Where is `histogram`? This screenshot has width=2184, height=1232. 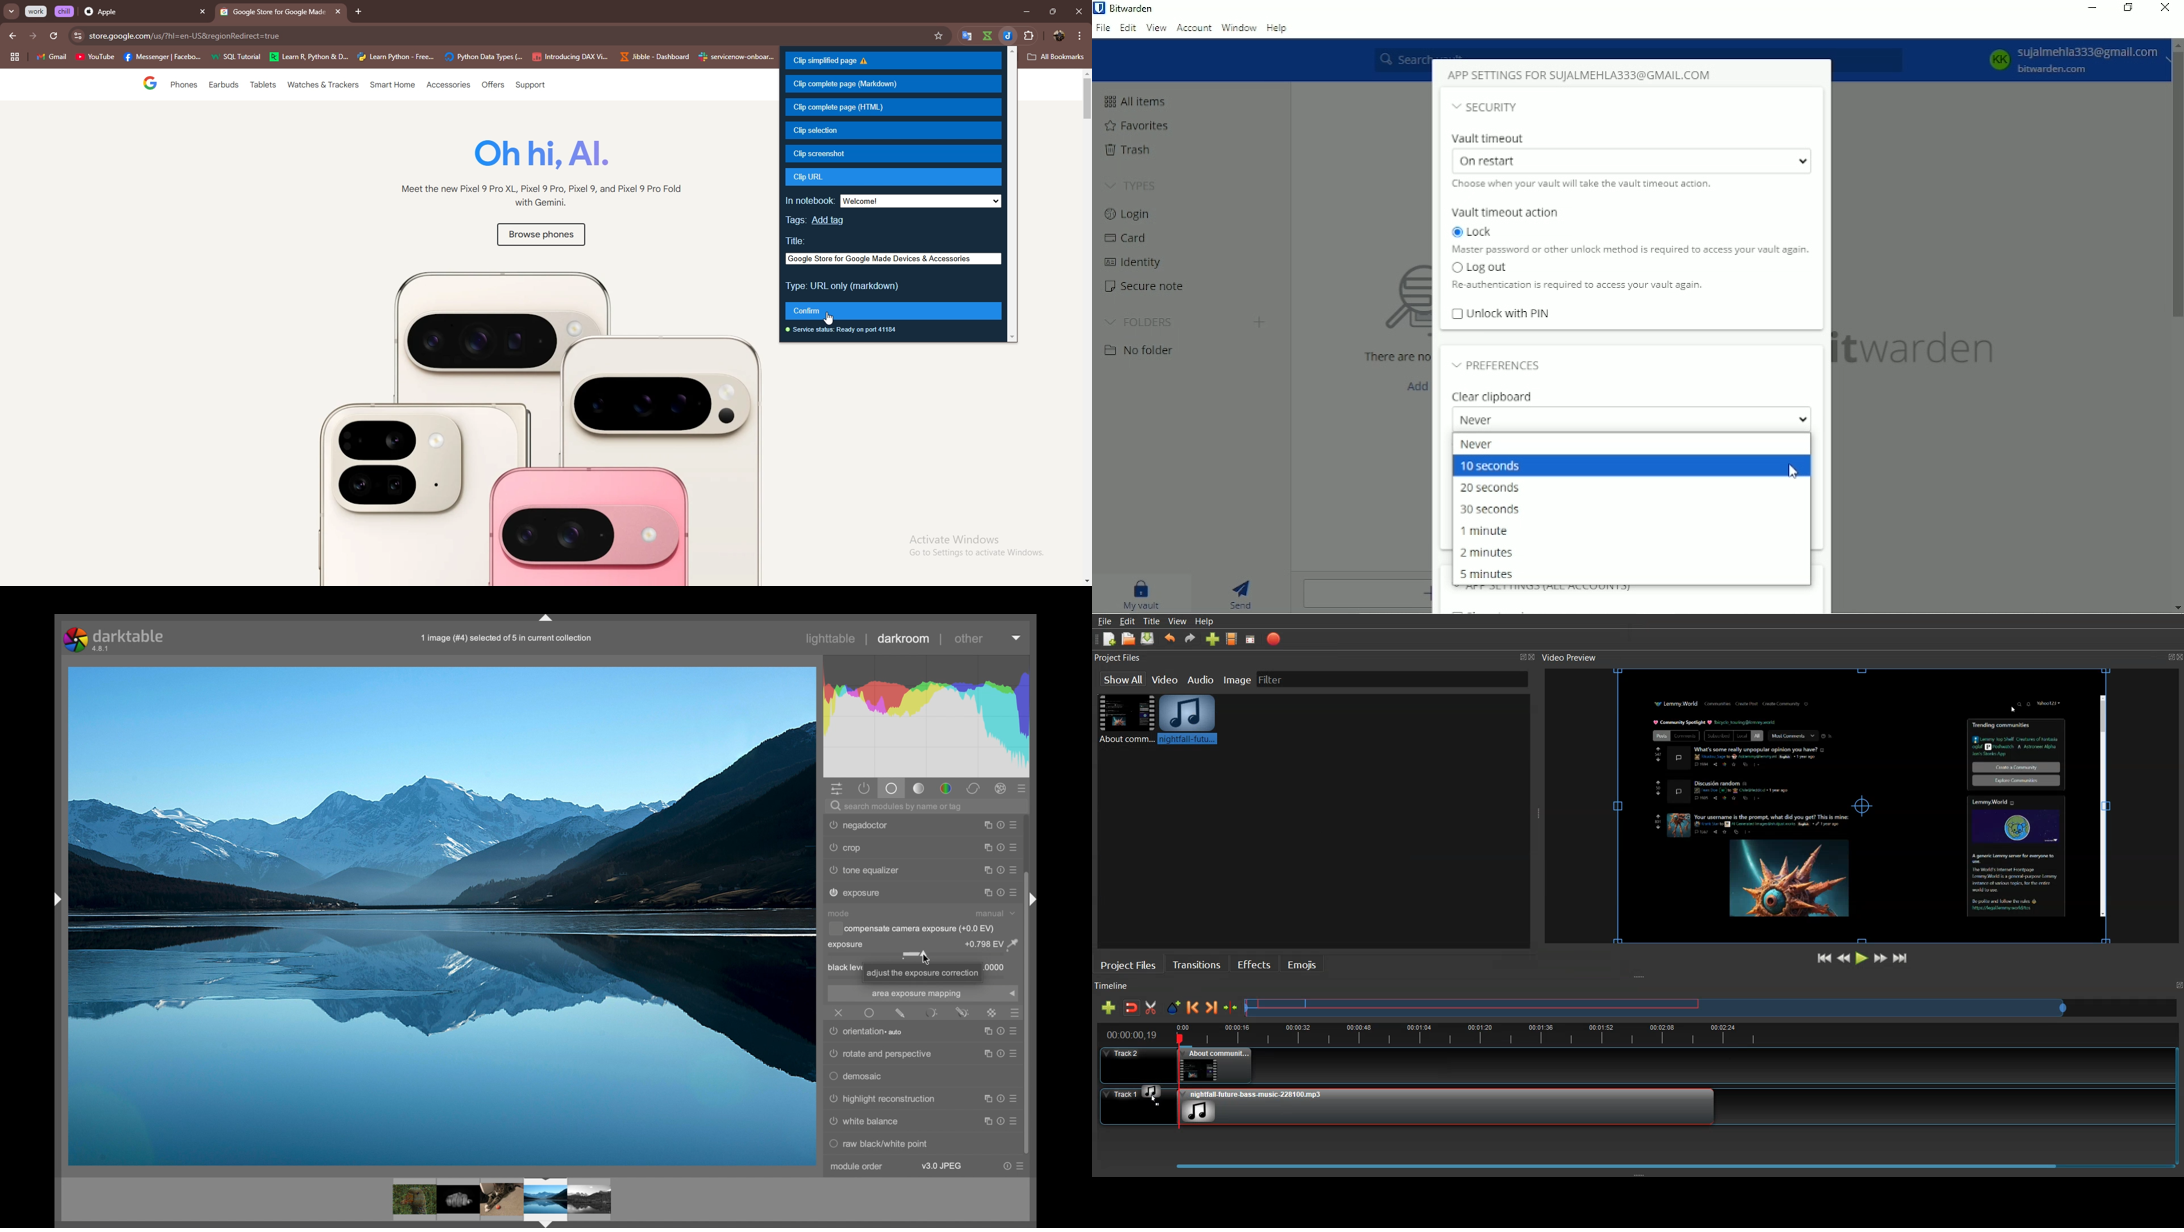 histogram is located at coordinates (926, 715).